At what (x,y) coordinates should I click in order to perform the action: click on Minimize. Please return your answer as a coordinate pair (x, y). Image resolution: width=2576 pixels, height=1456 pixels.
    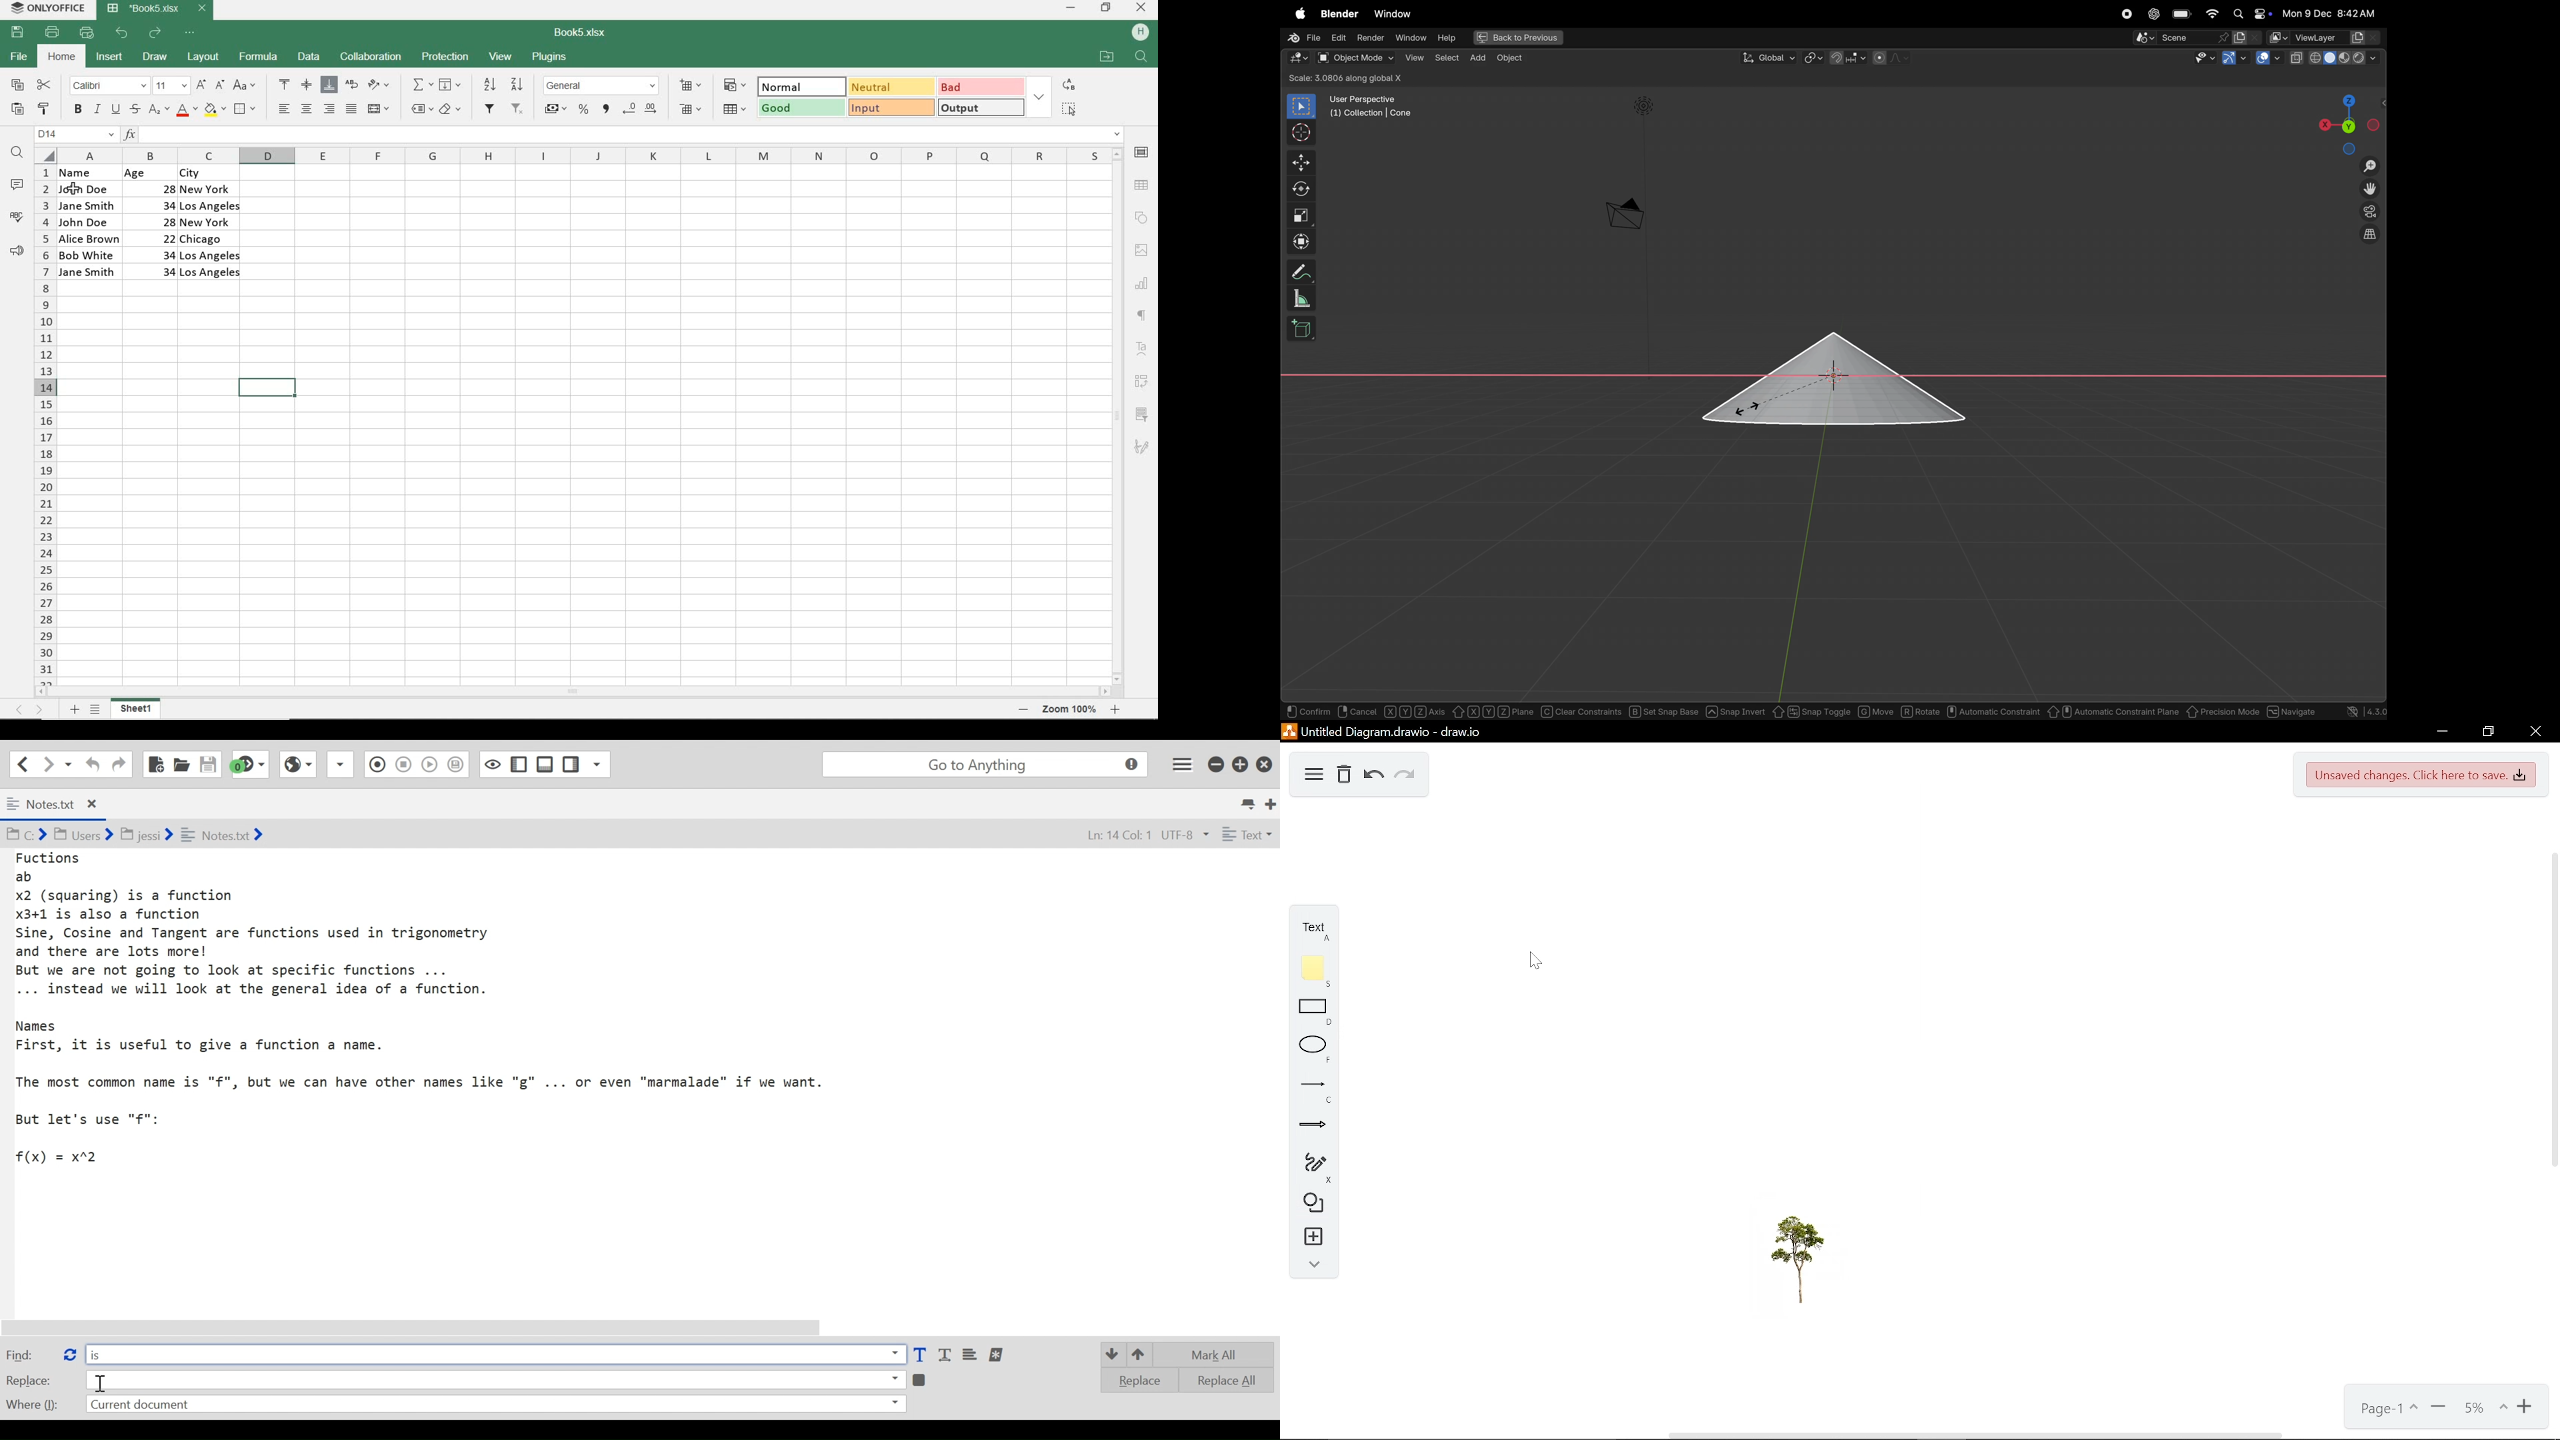
    Looking at the image, I should click on (2443, 731).